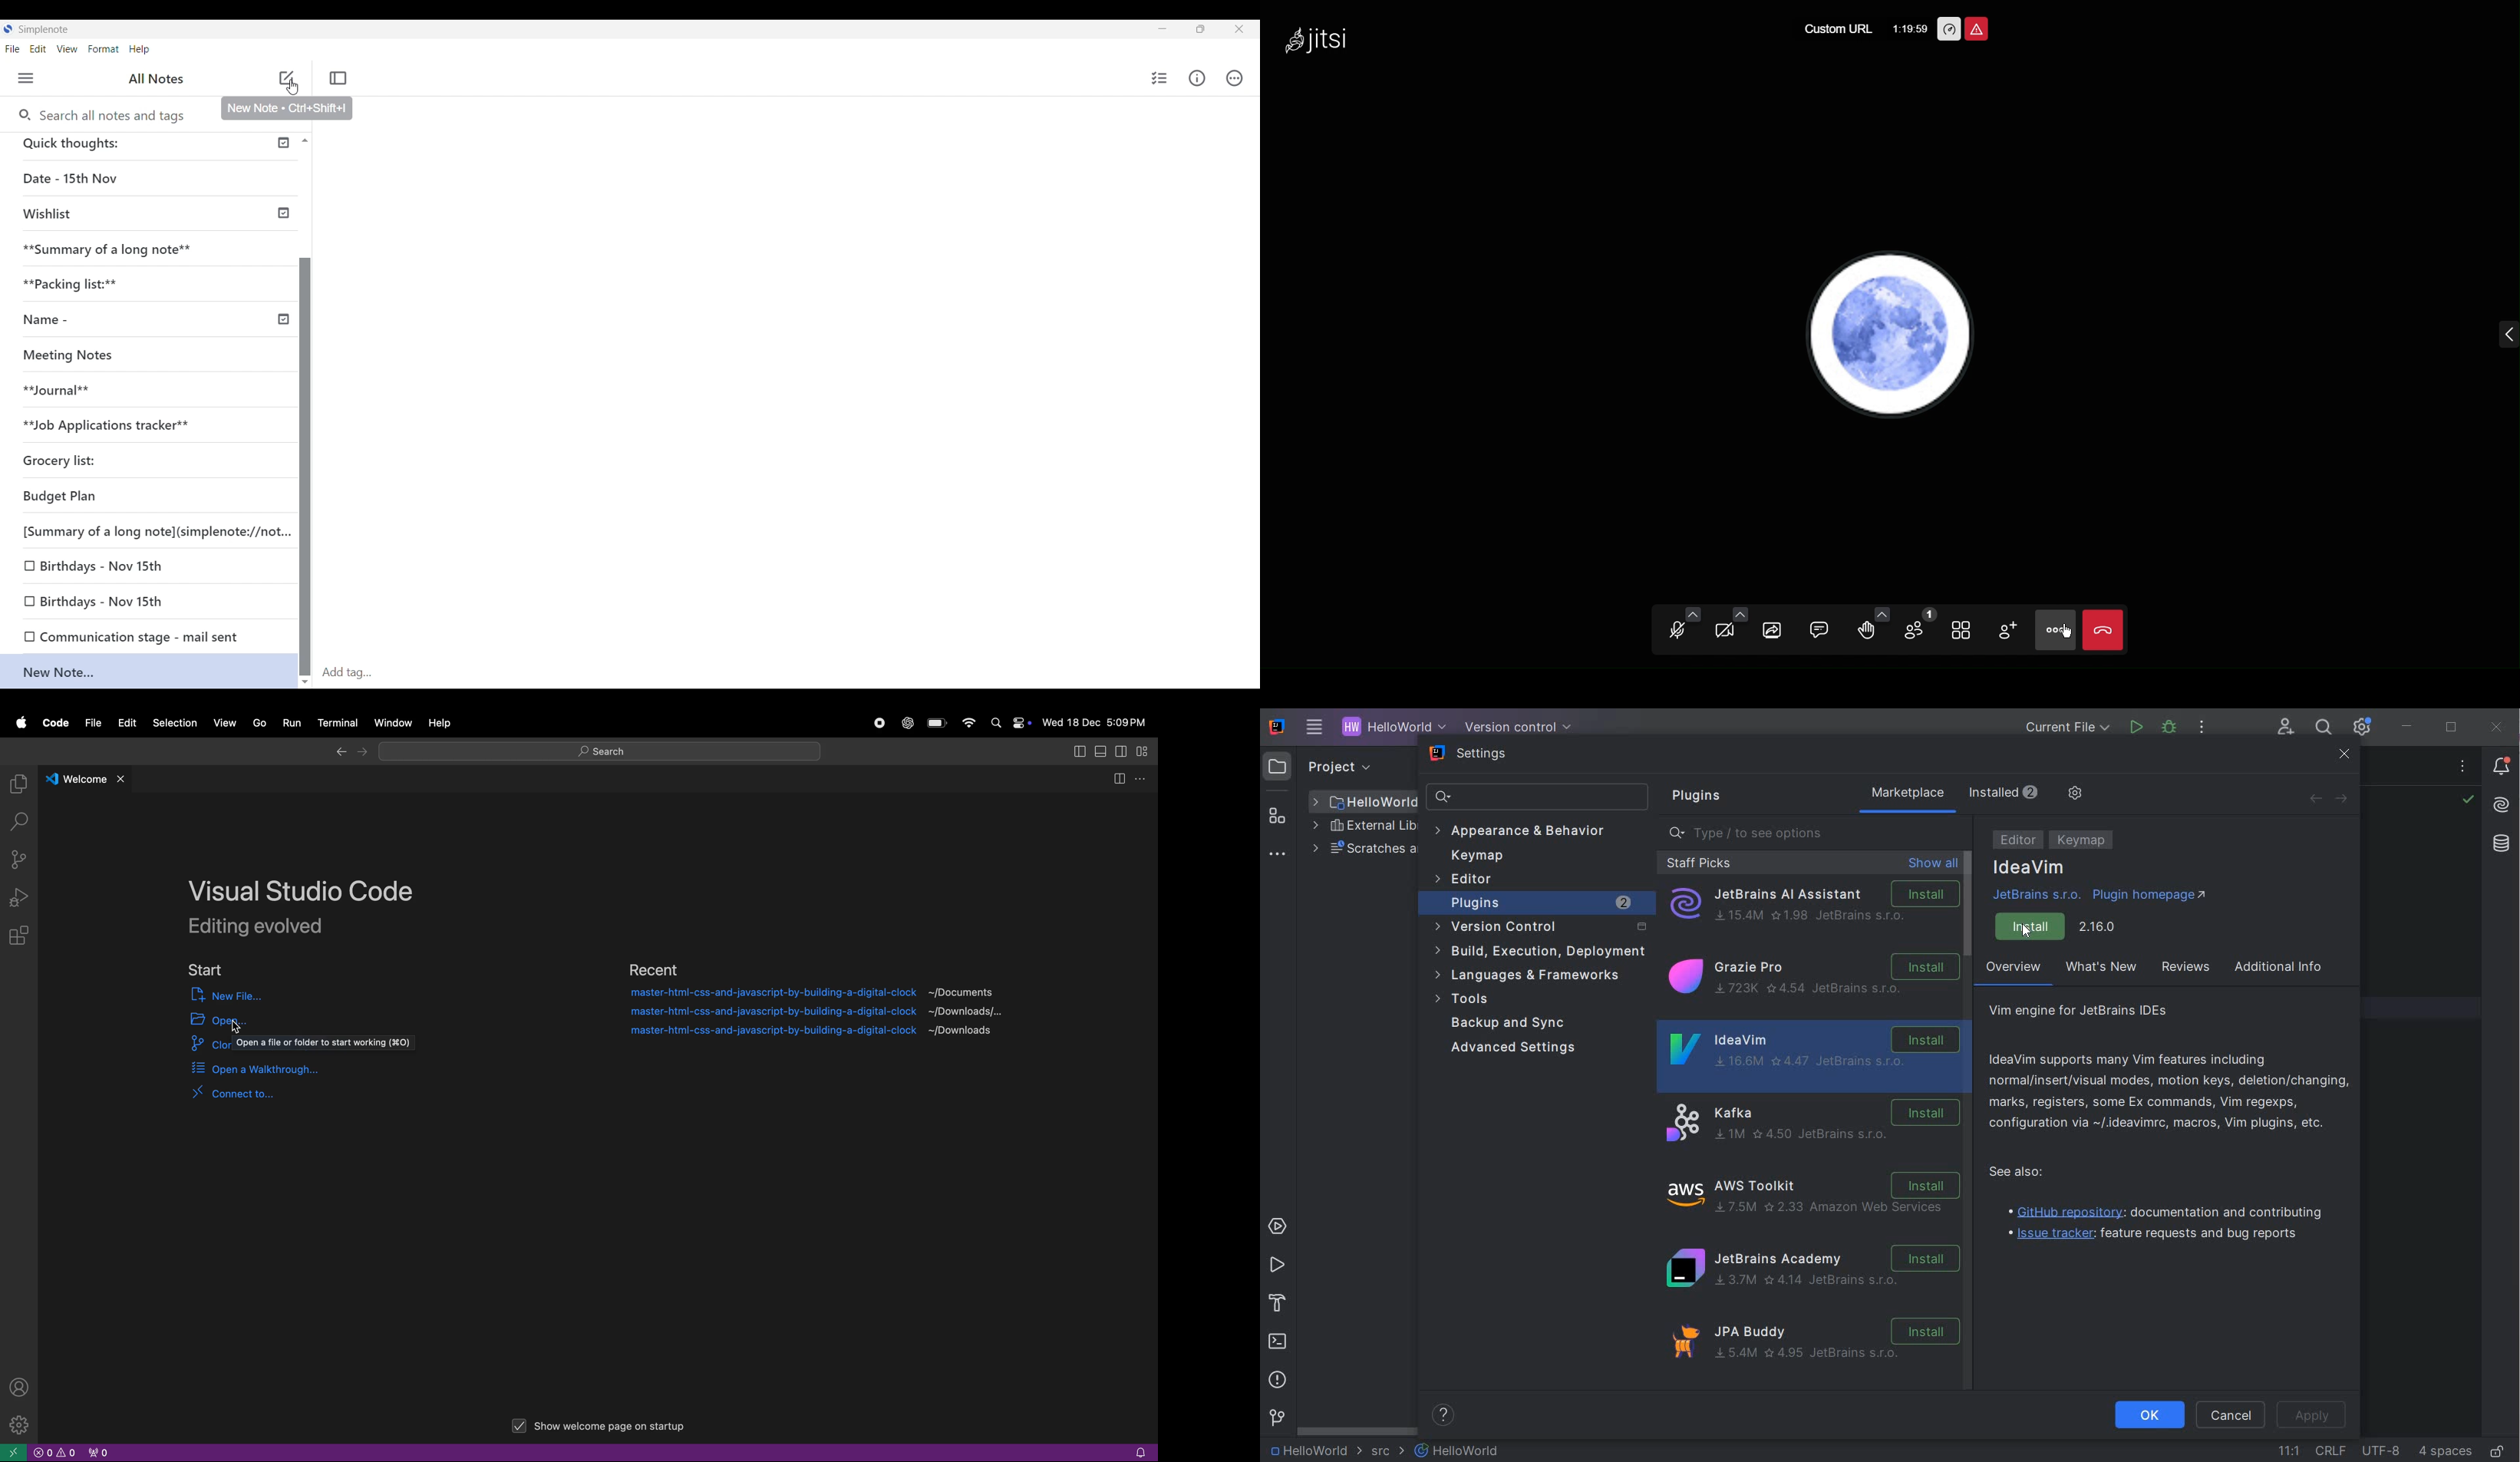 Image resolution: width=2520 pixels, height=1484 pixels. What do you see at coordinates (150, 176) in the screenshot?
I see `Date - 15th Nov` at bounding box center [150, 176].